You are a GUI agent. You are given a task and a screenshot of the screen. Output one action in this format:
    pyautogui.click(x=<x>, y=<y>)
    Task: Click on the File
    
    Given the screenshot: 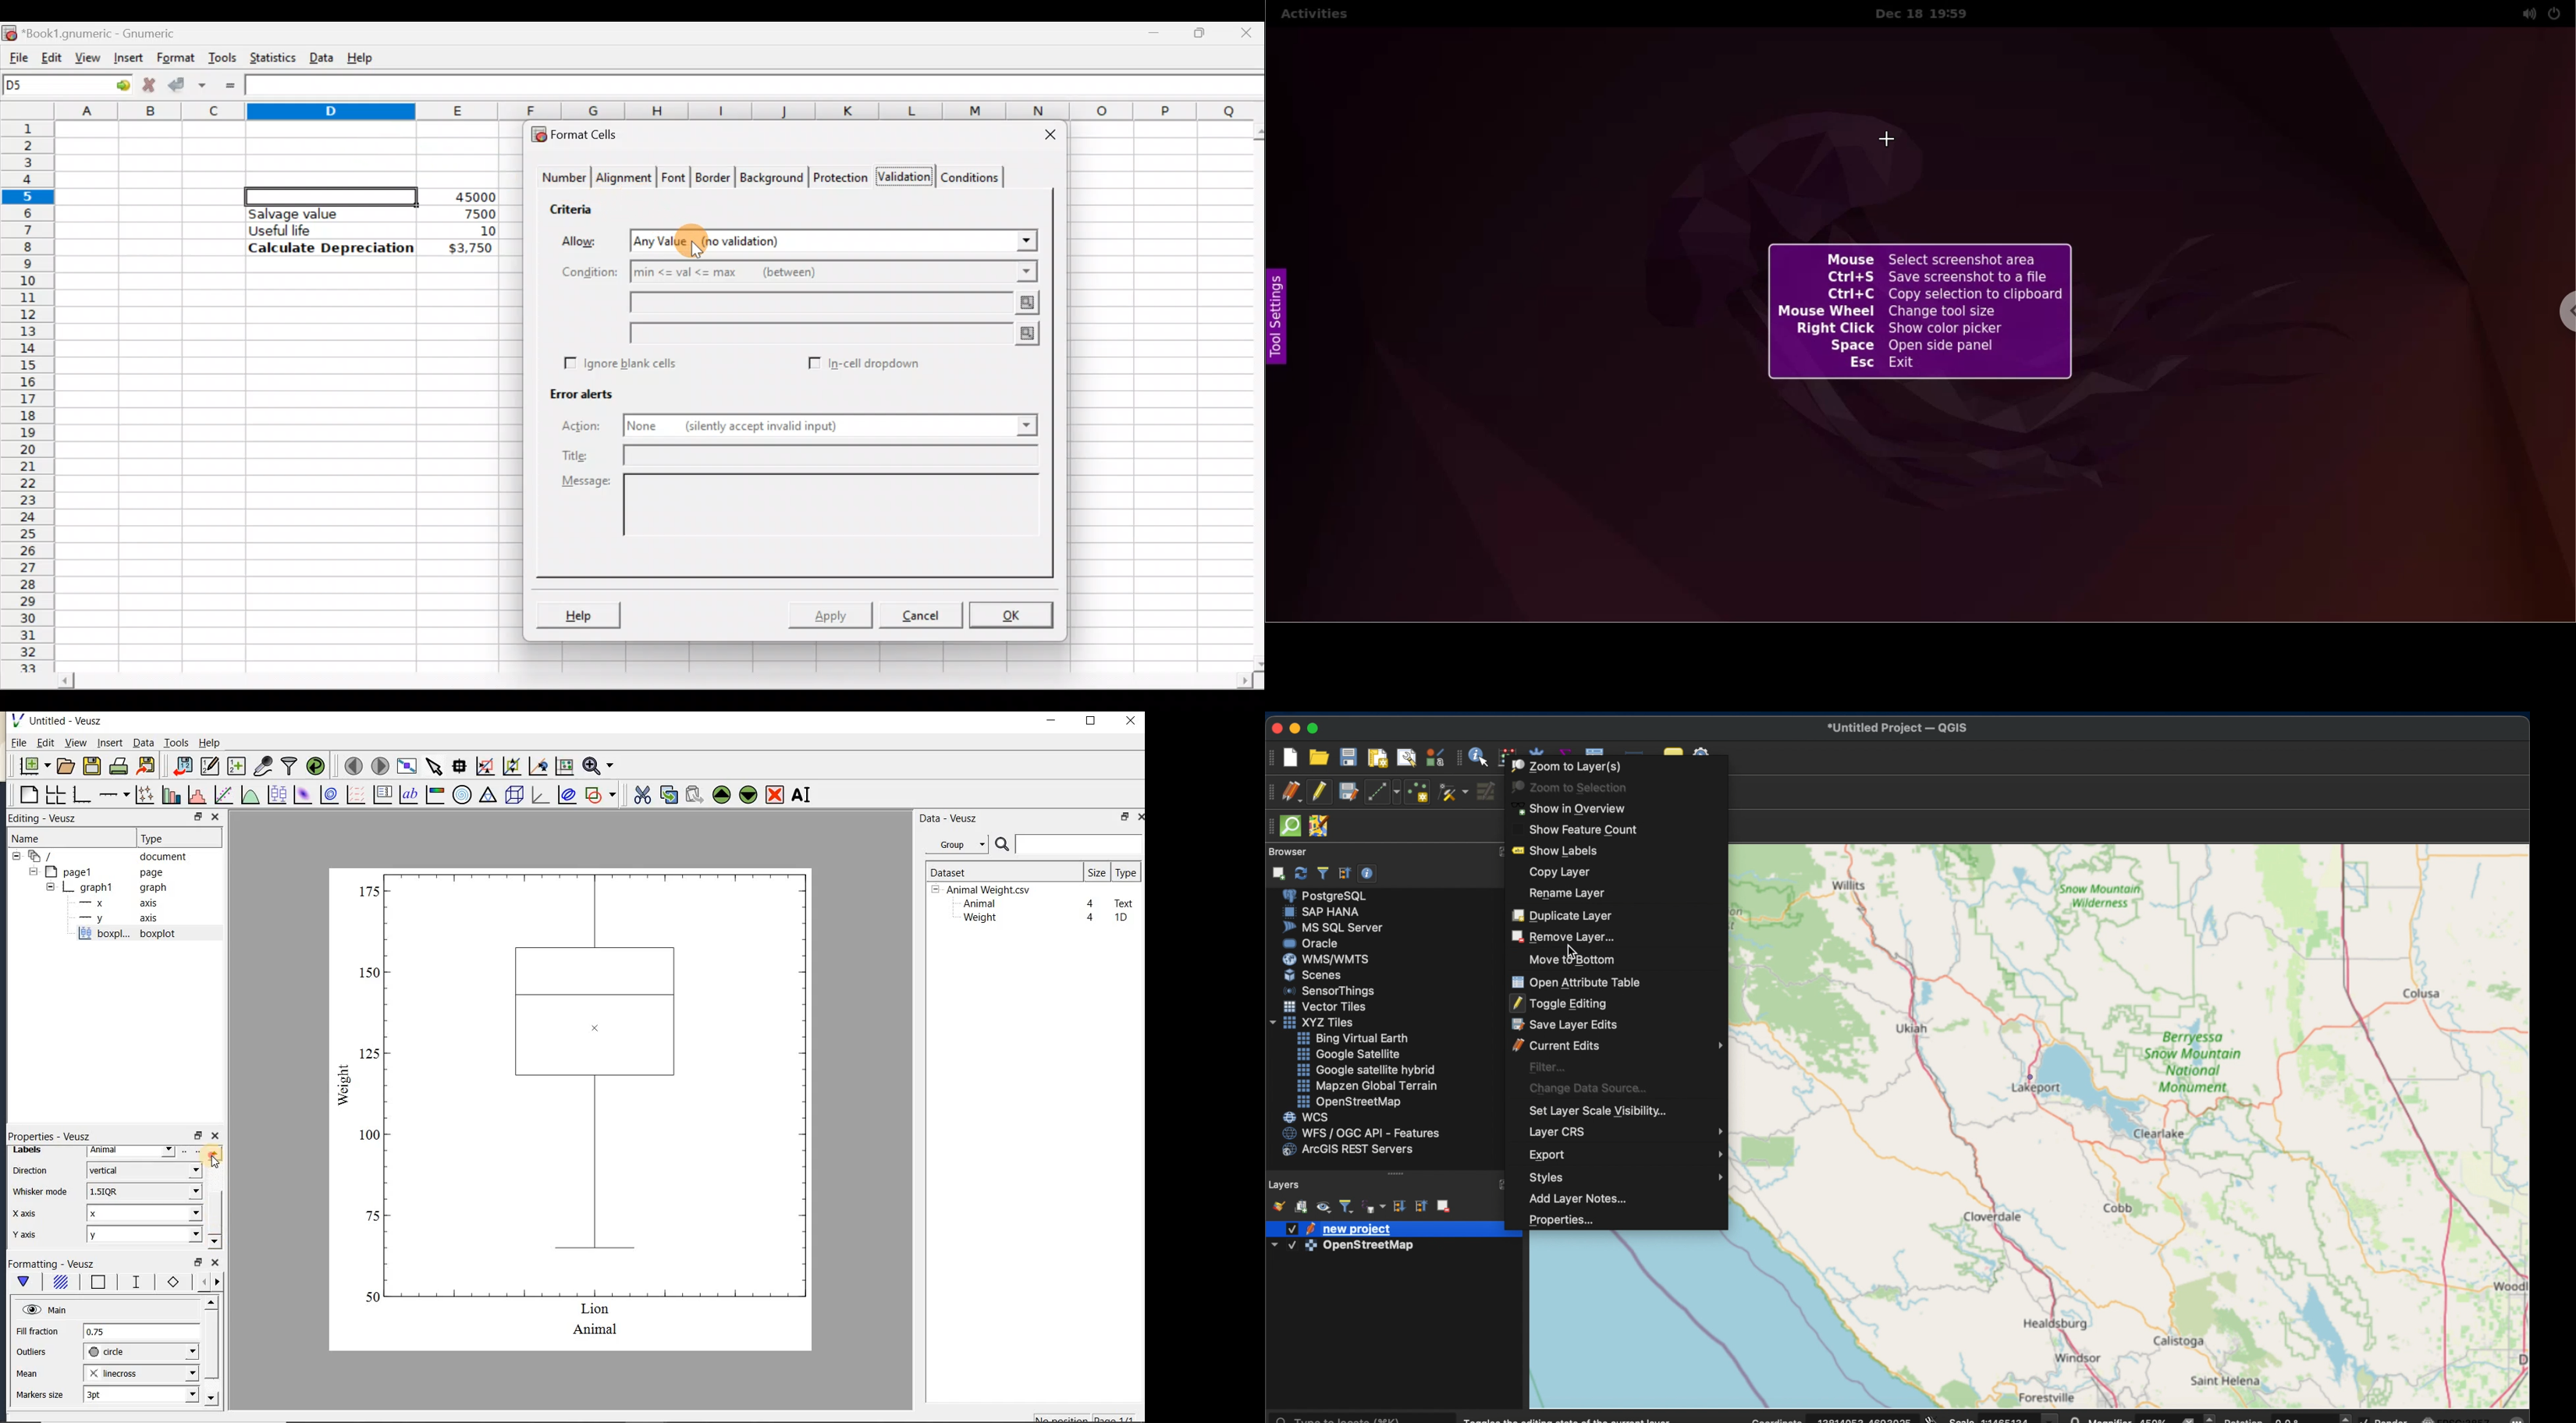 What is the action you would take?
    pyautogui.click(x=14, y=55)
    